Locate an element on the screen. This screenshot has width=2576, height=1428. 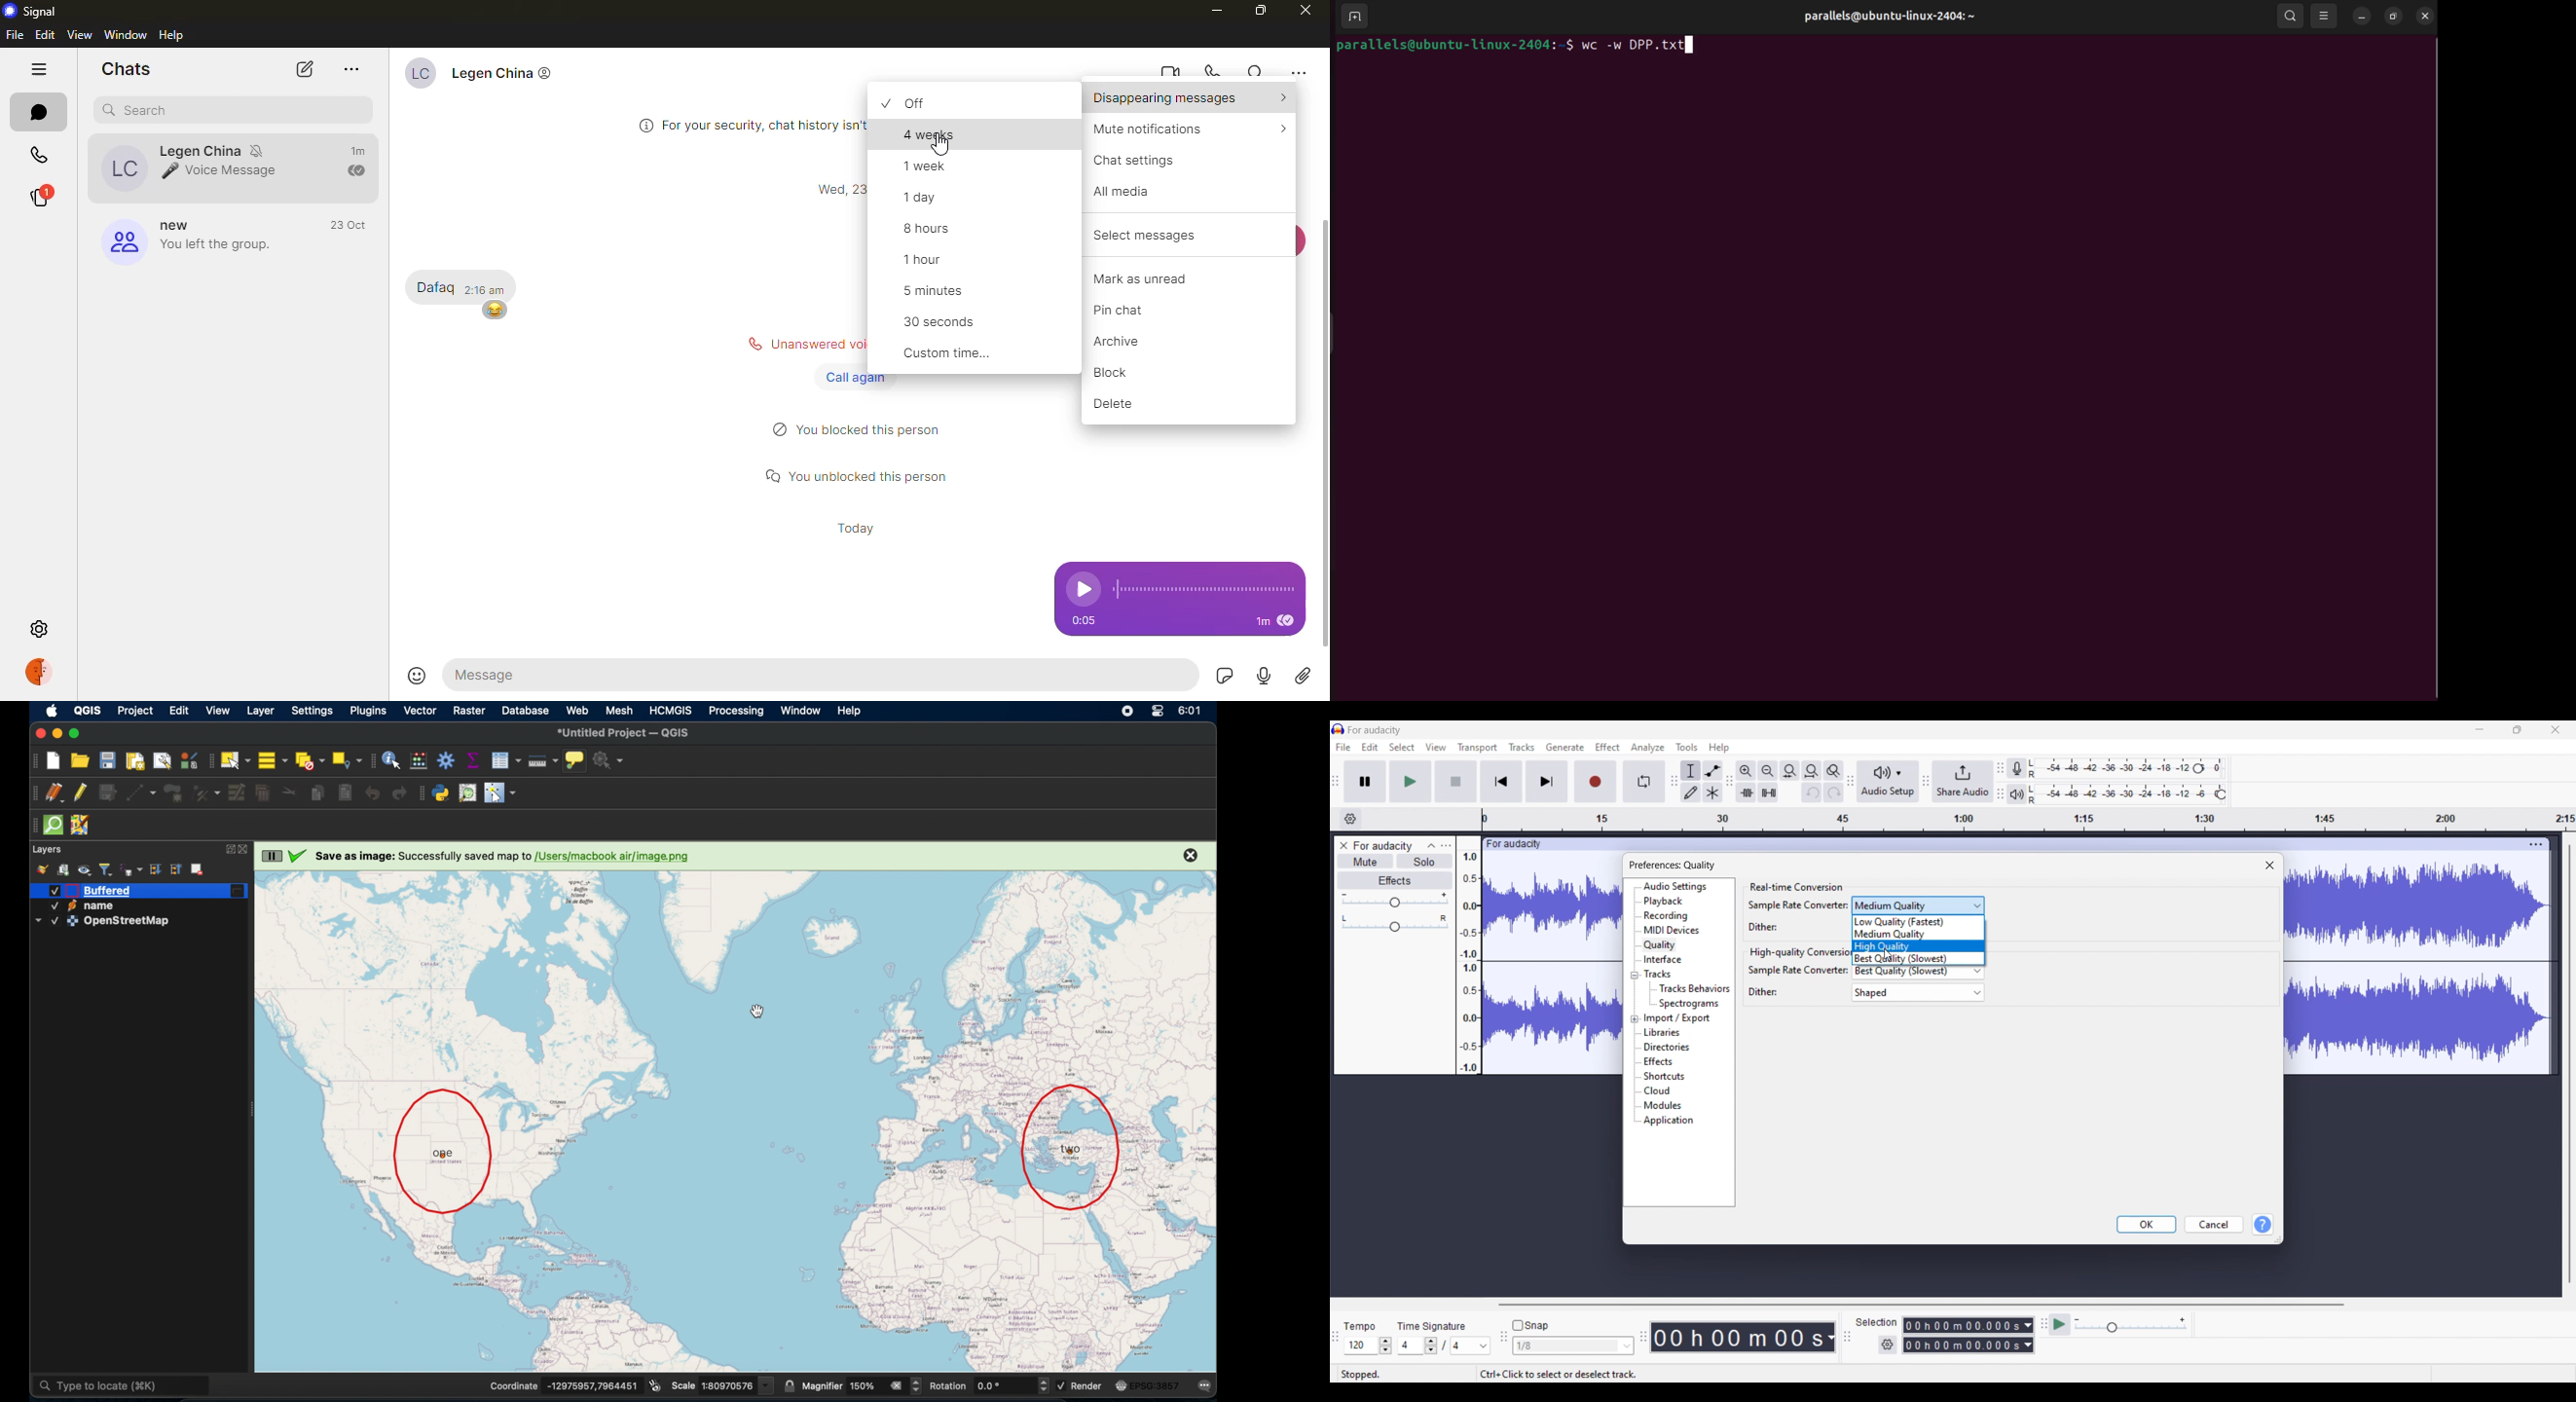
Current timestamp of track is located at coordinates (1743, 1337).